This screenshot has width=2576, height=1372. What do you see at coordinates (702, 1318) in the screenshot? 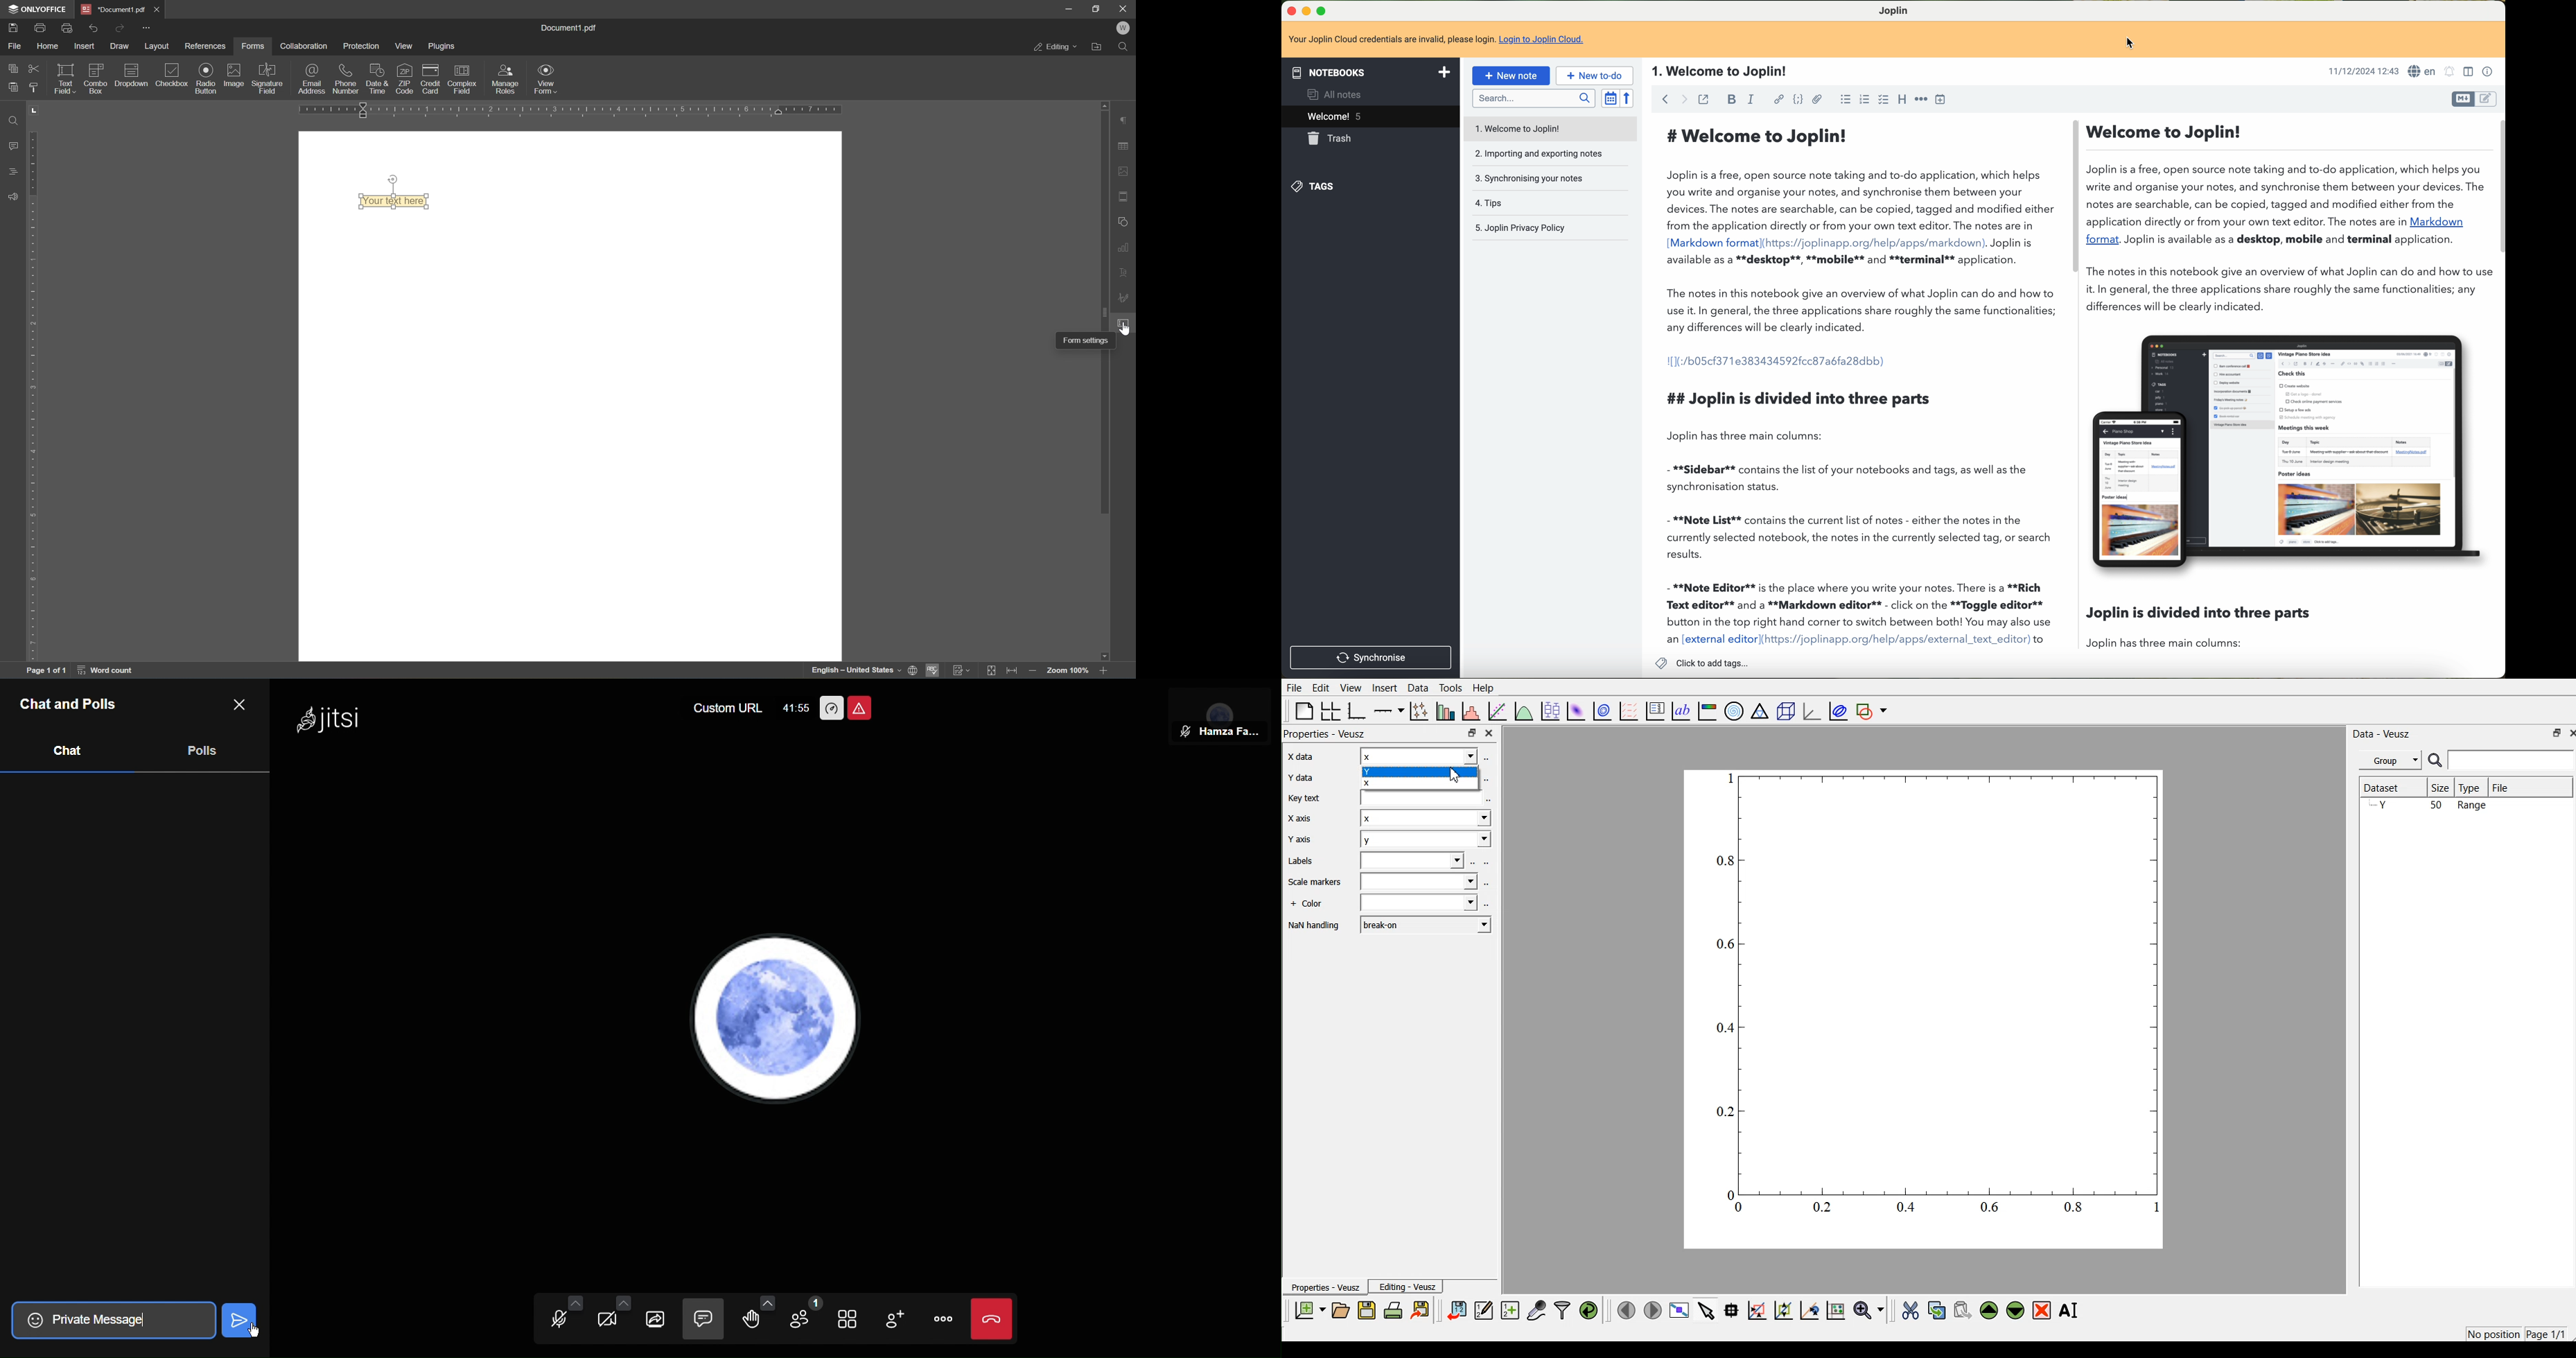
I see `Chat` at bounding box center [702, 1318].